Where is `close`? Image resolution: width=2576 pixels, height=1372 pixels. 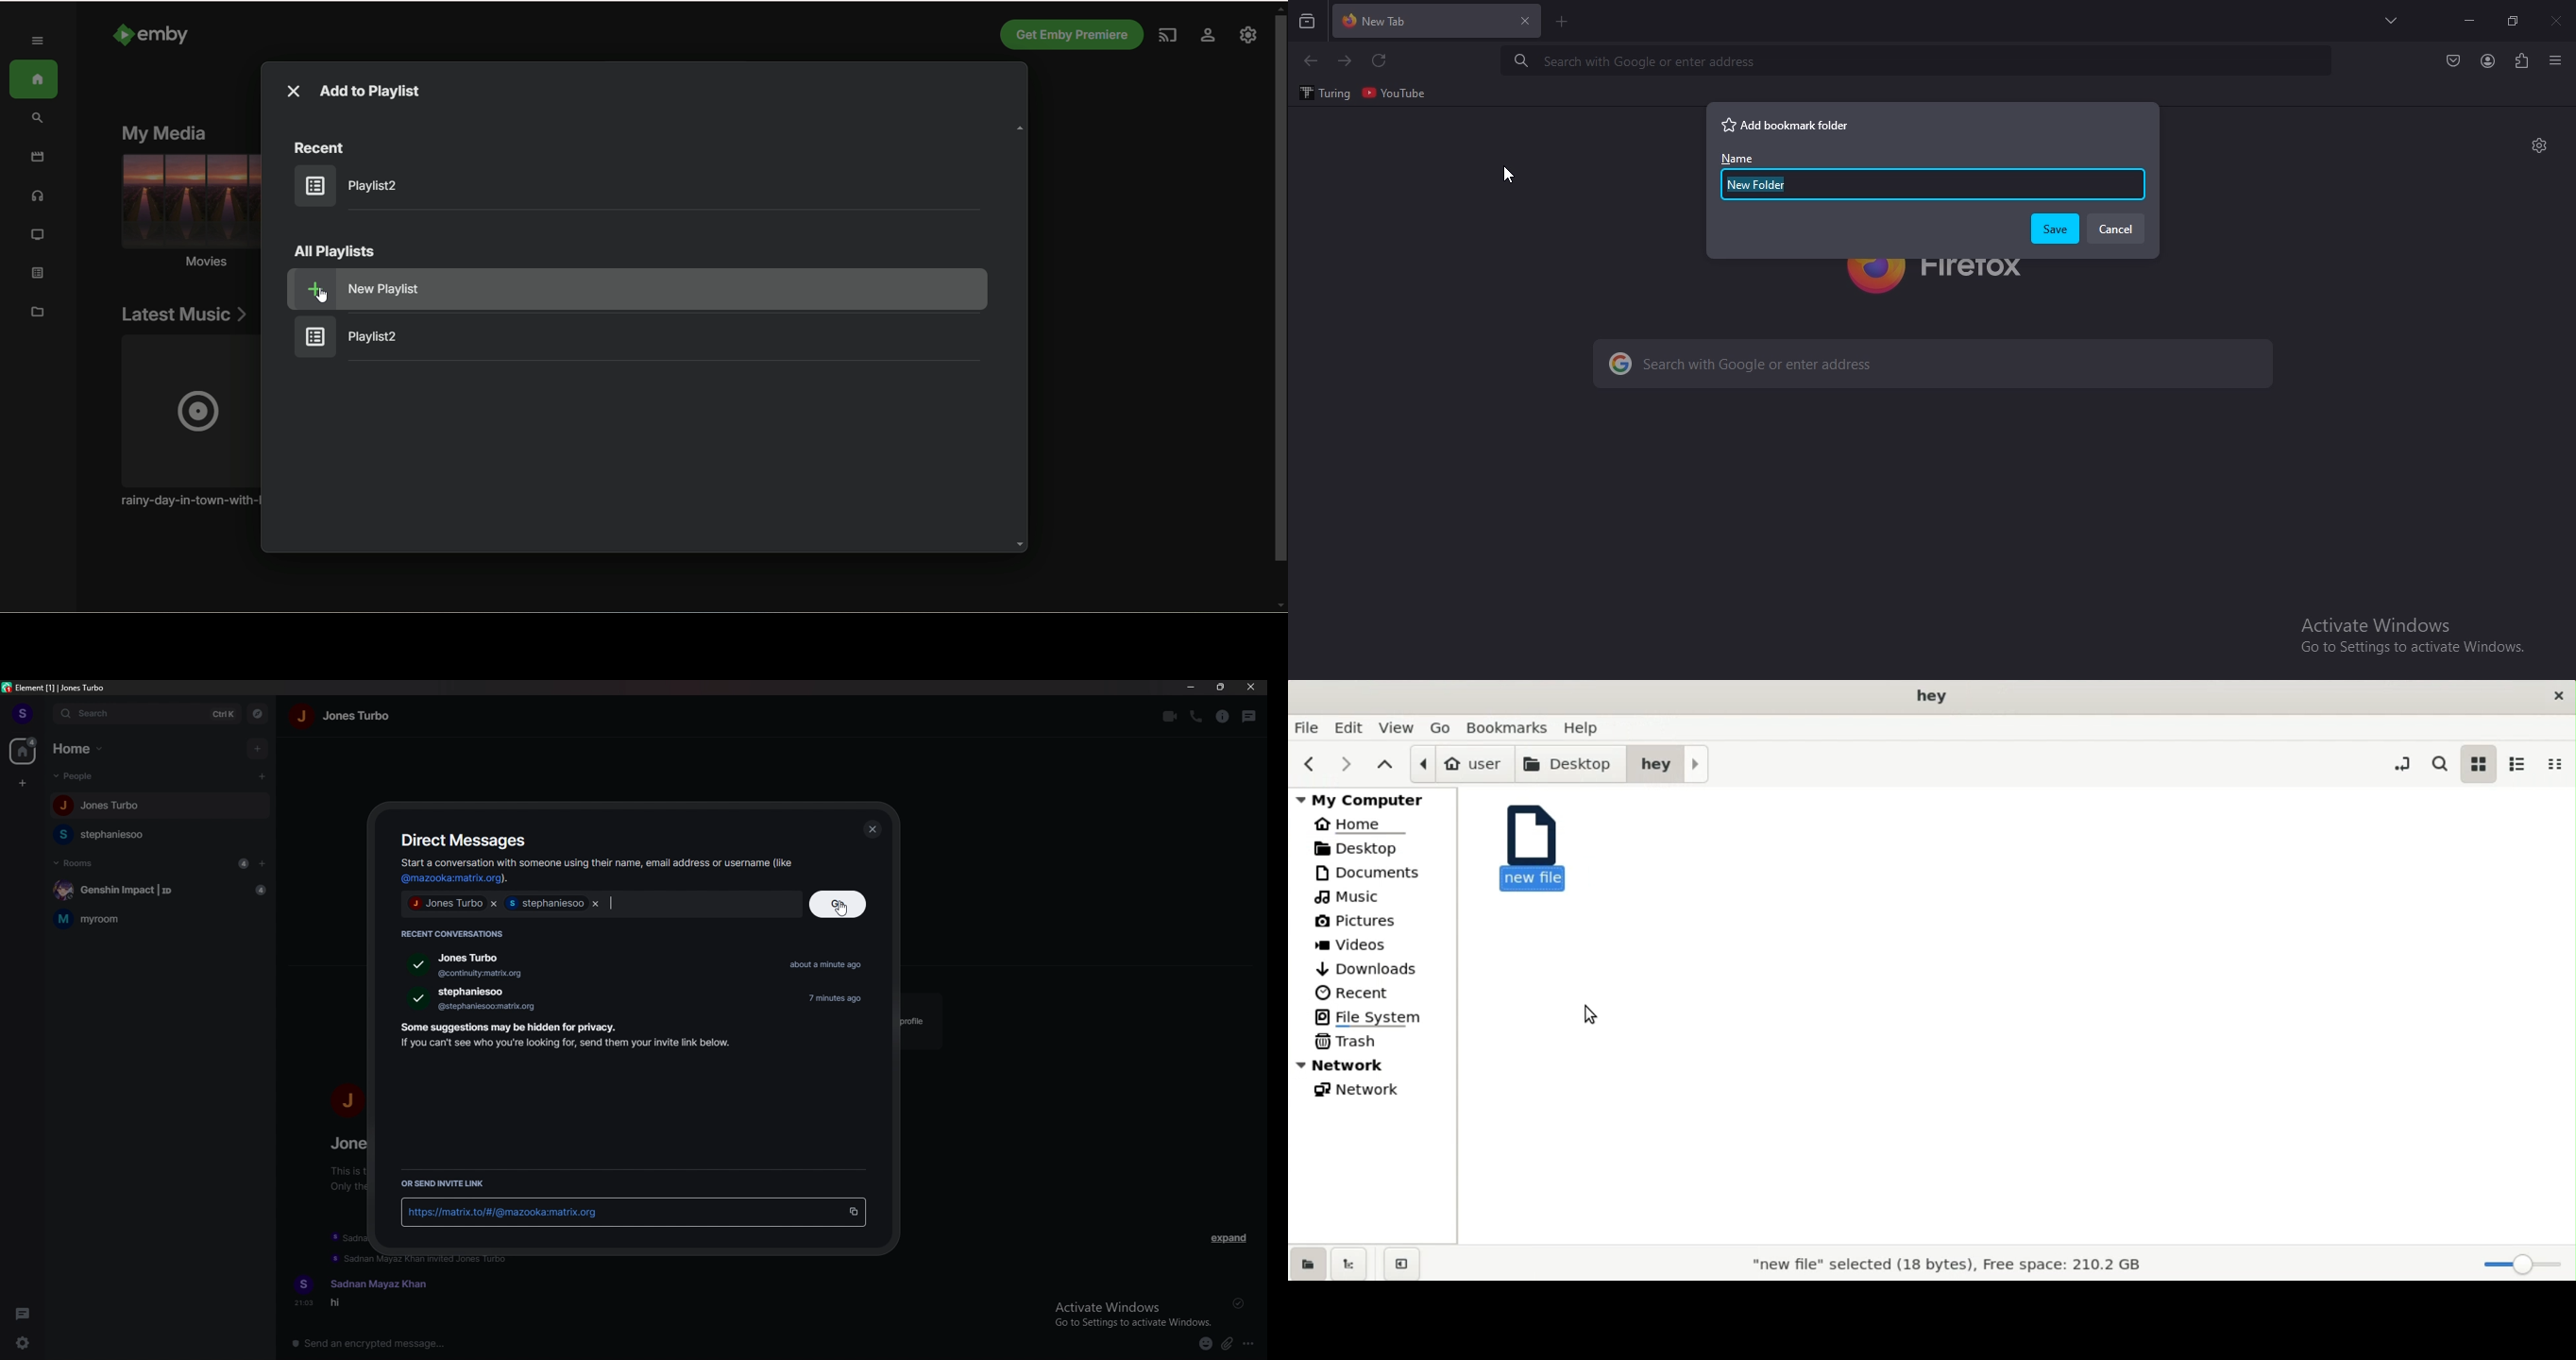 close is located at coordinates (2556, 695).